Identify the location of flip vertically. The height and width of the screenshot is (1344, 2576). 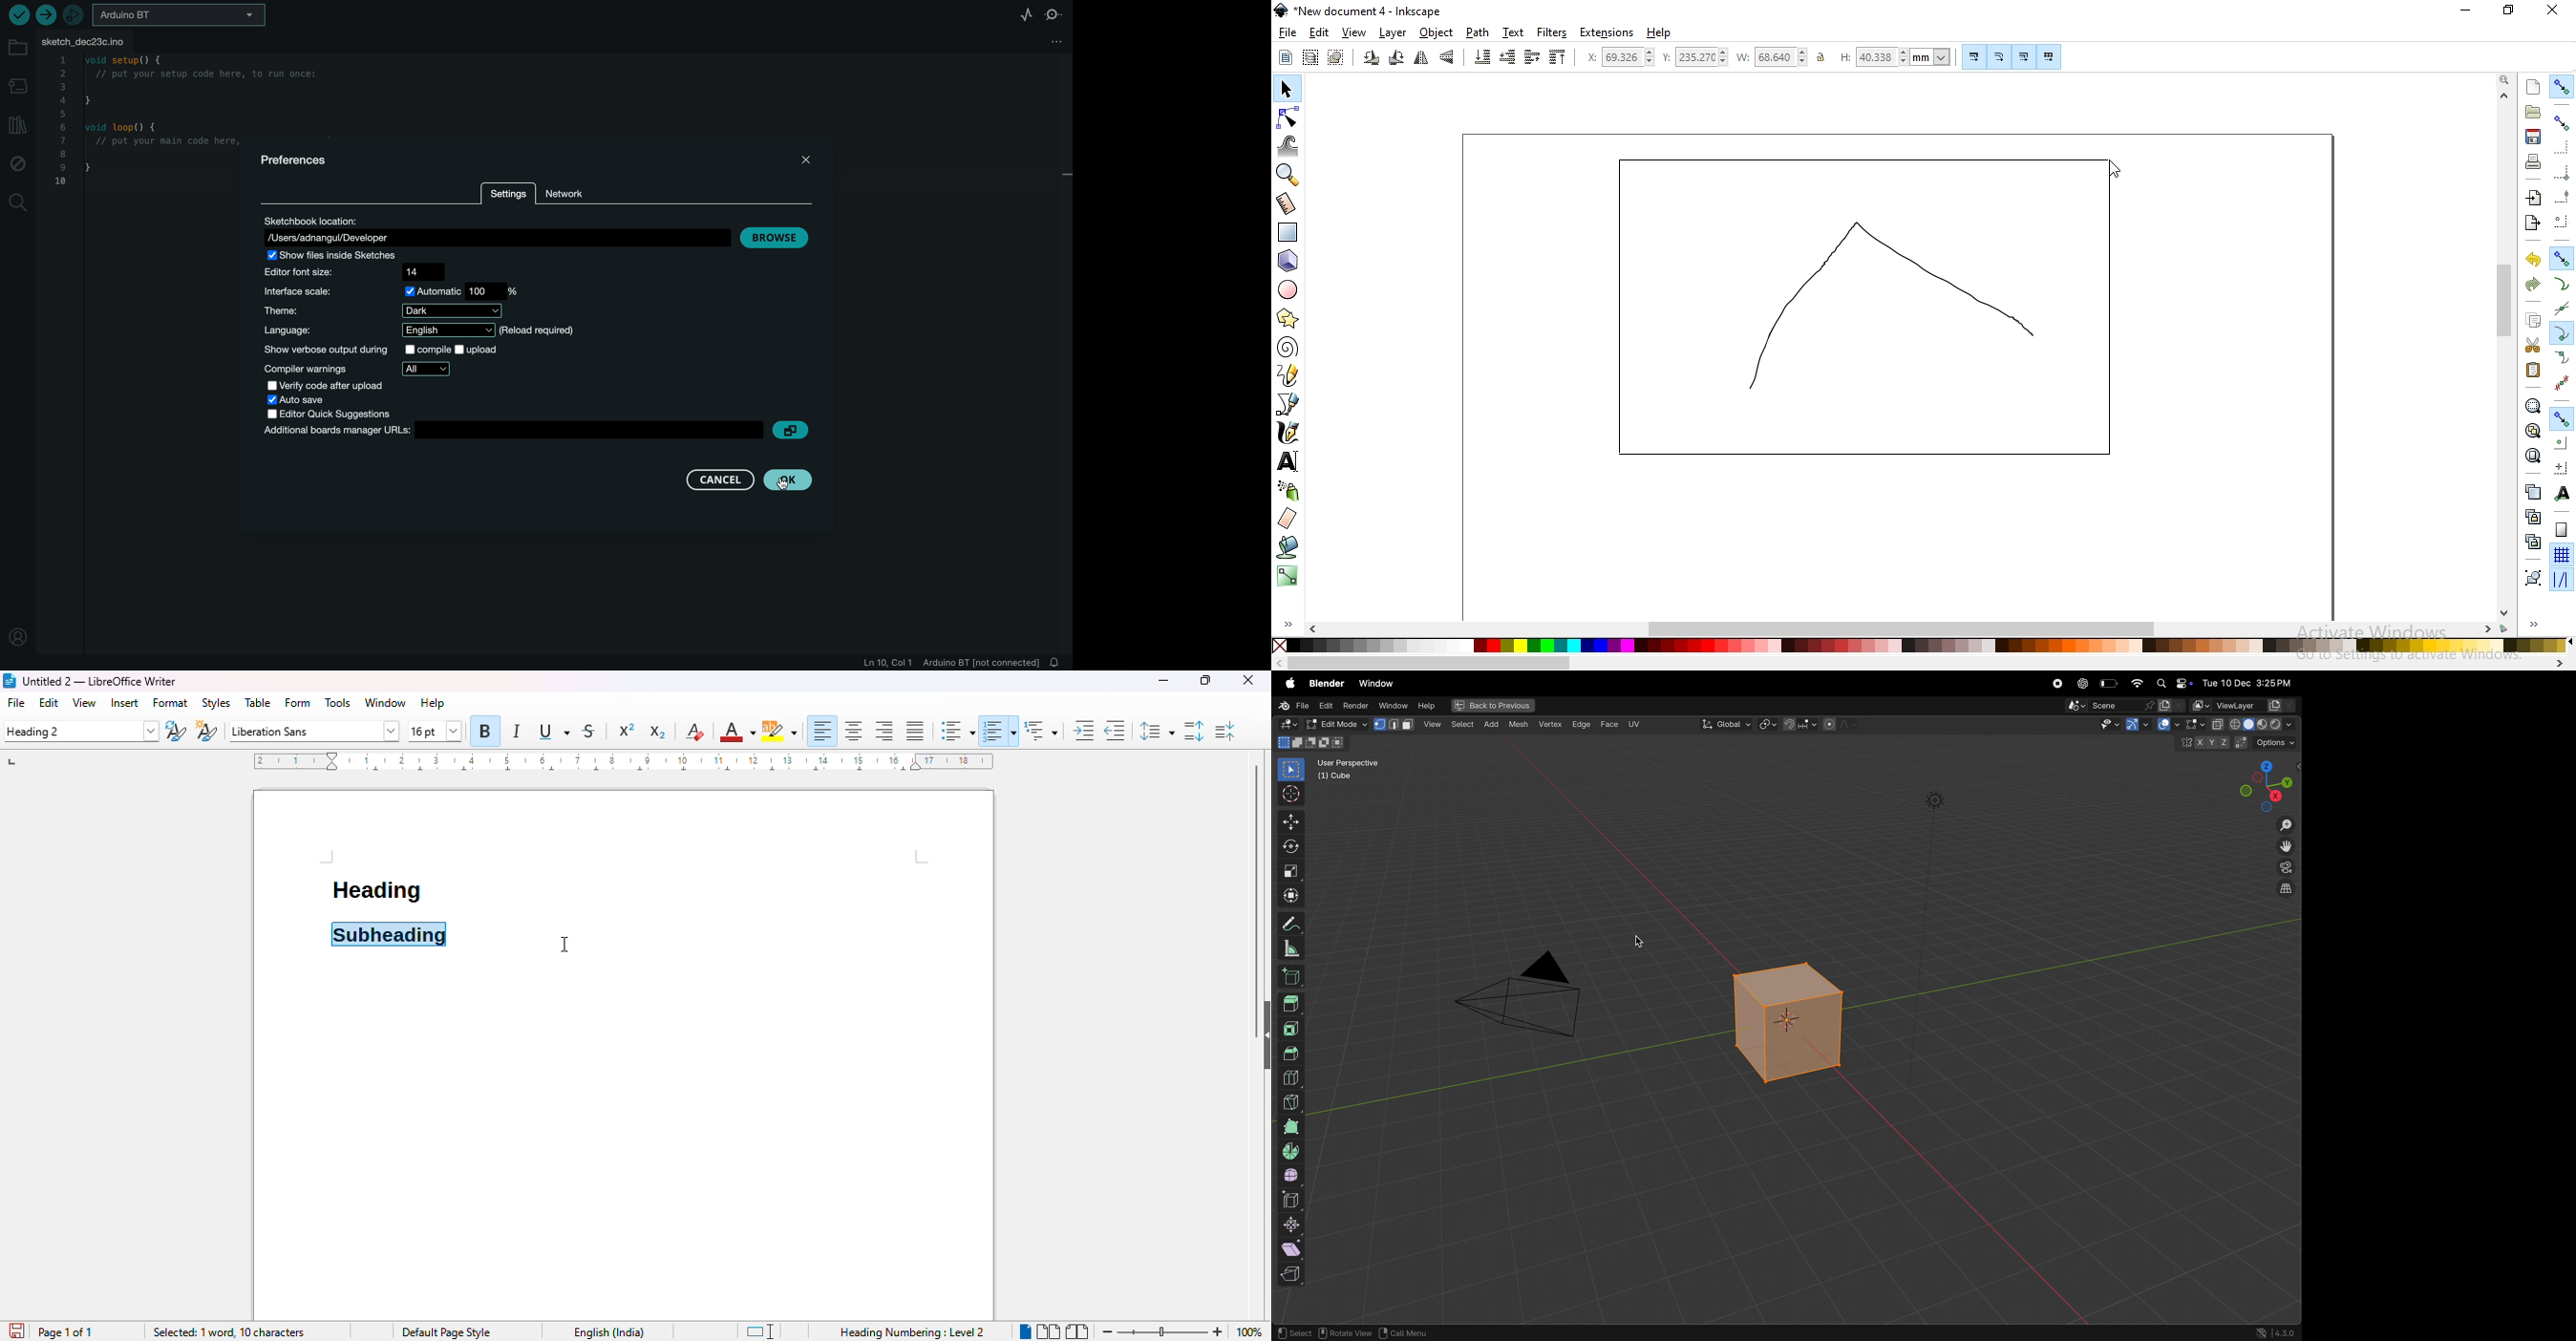
(1447, 56).